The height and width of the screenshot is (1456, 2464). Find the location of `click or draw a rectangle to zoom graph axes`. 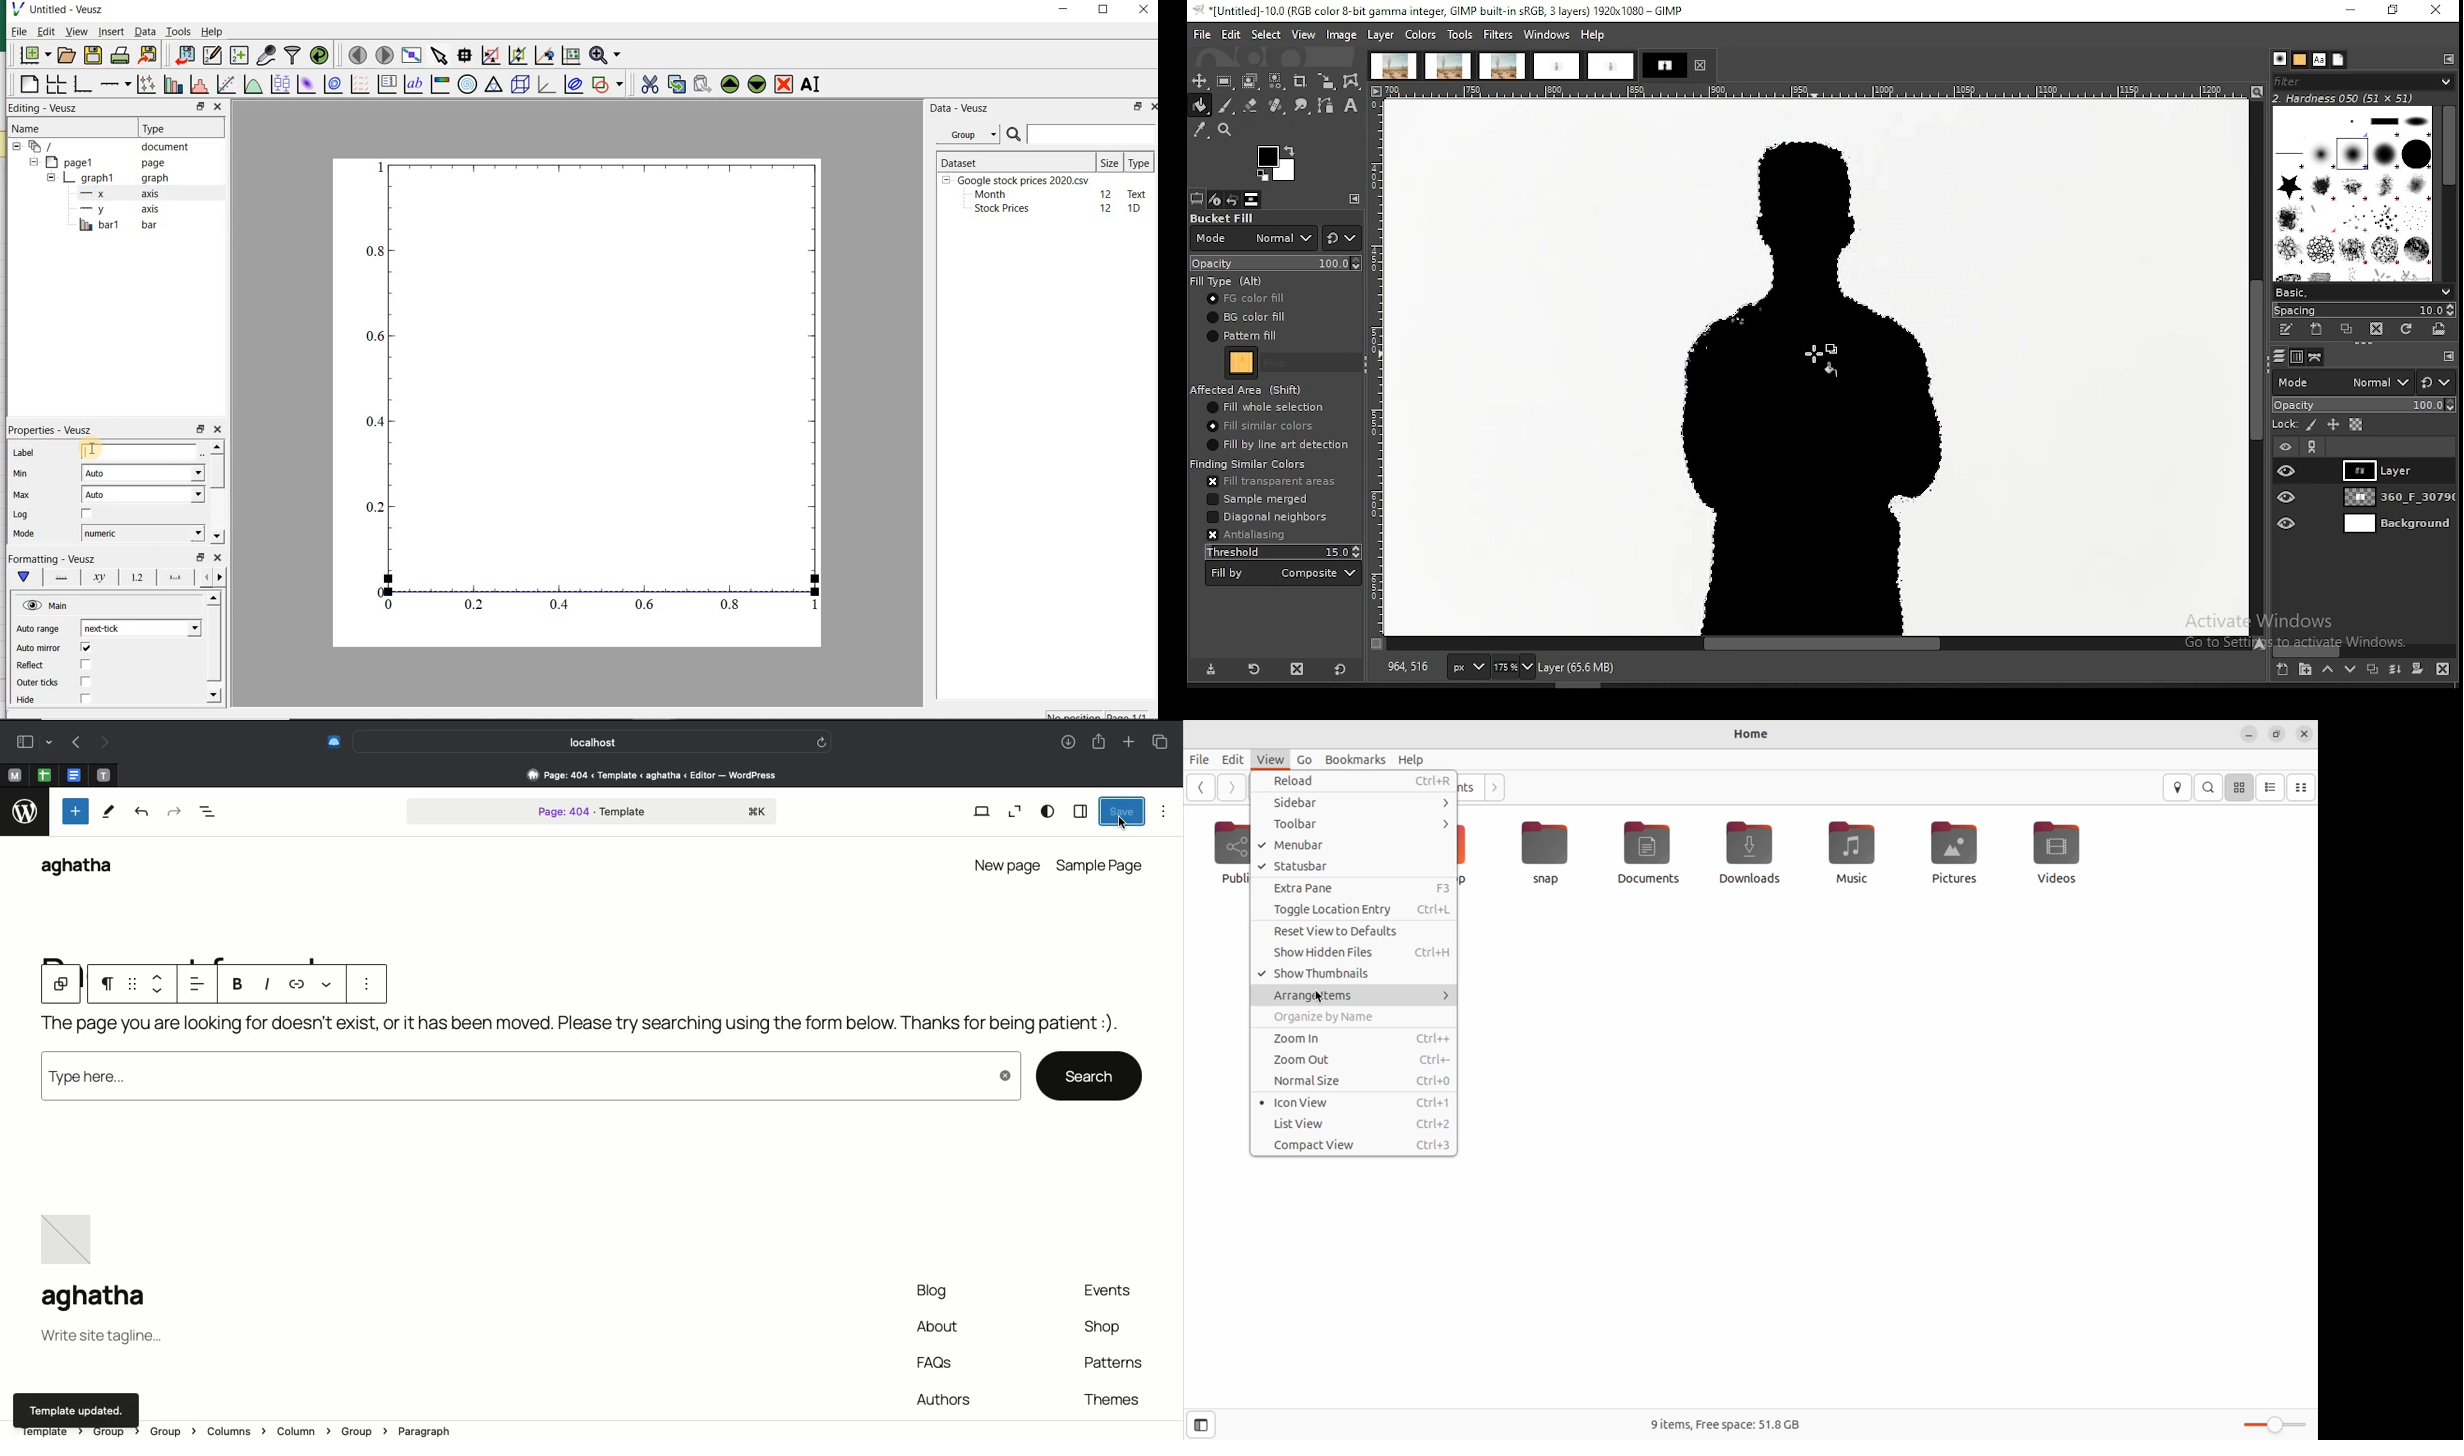

click or draw a rectangle to zoom graph axes is located at coordinates (490, 55).